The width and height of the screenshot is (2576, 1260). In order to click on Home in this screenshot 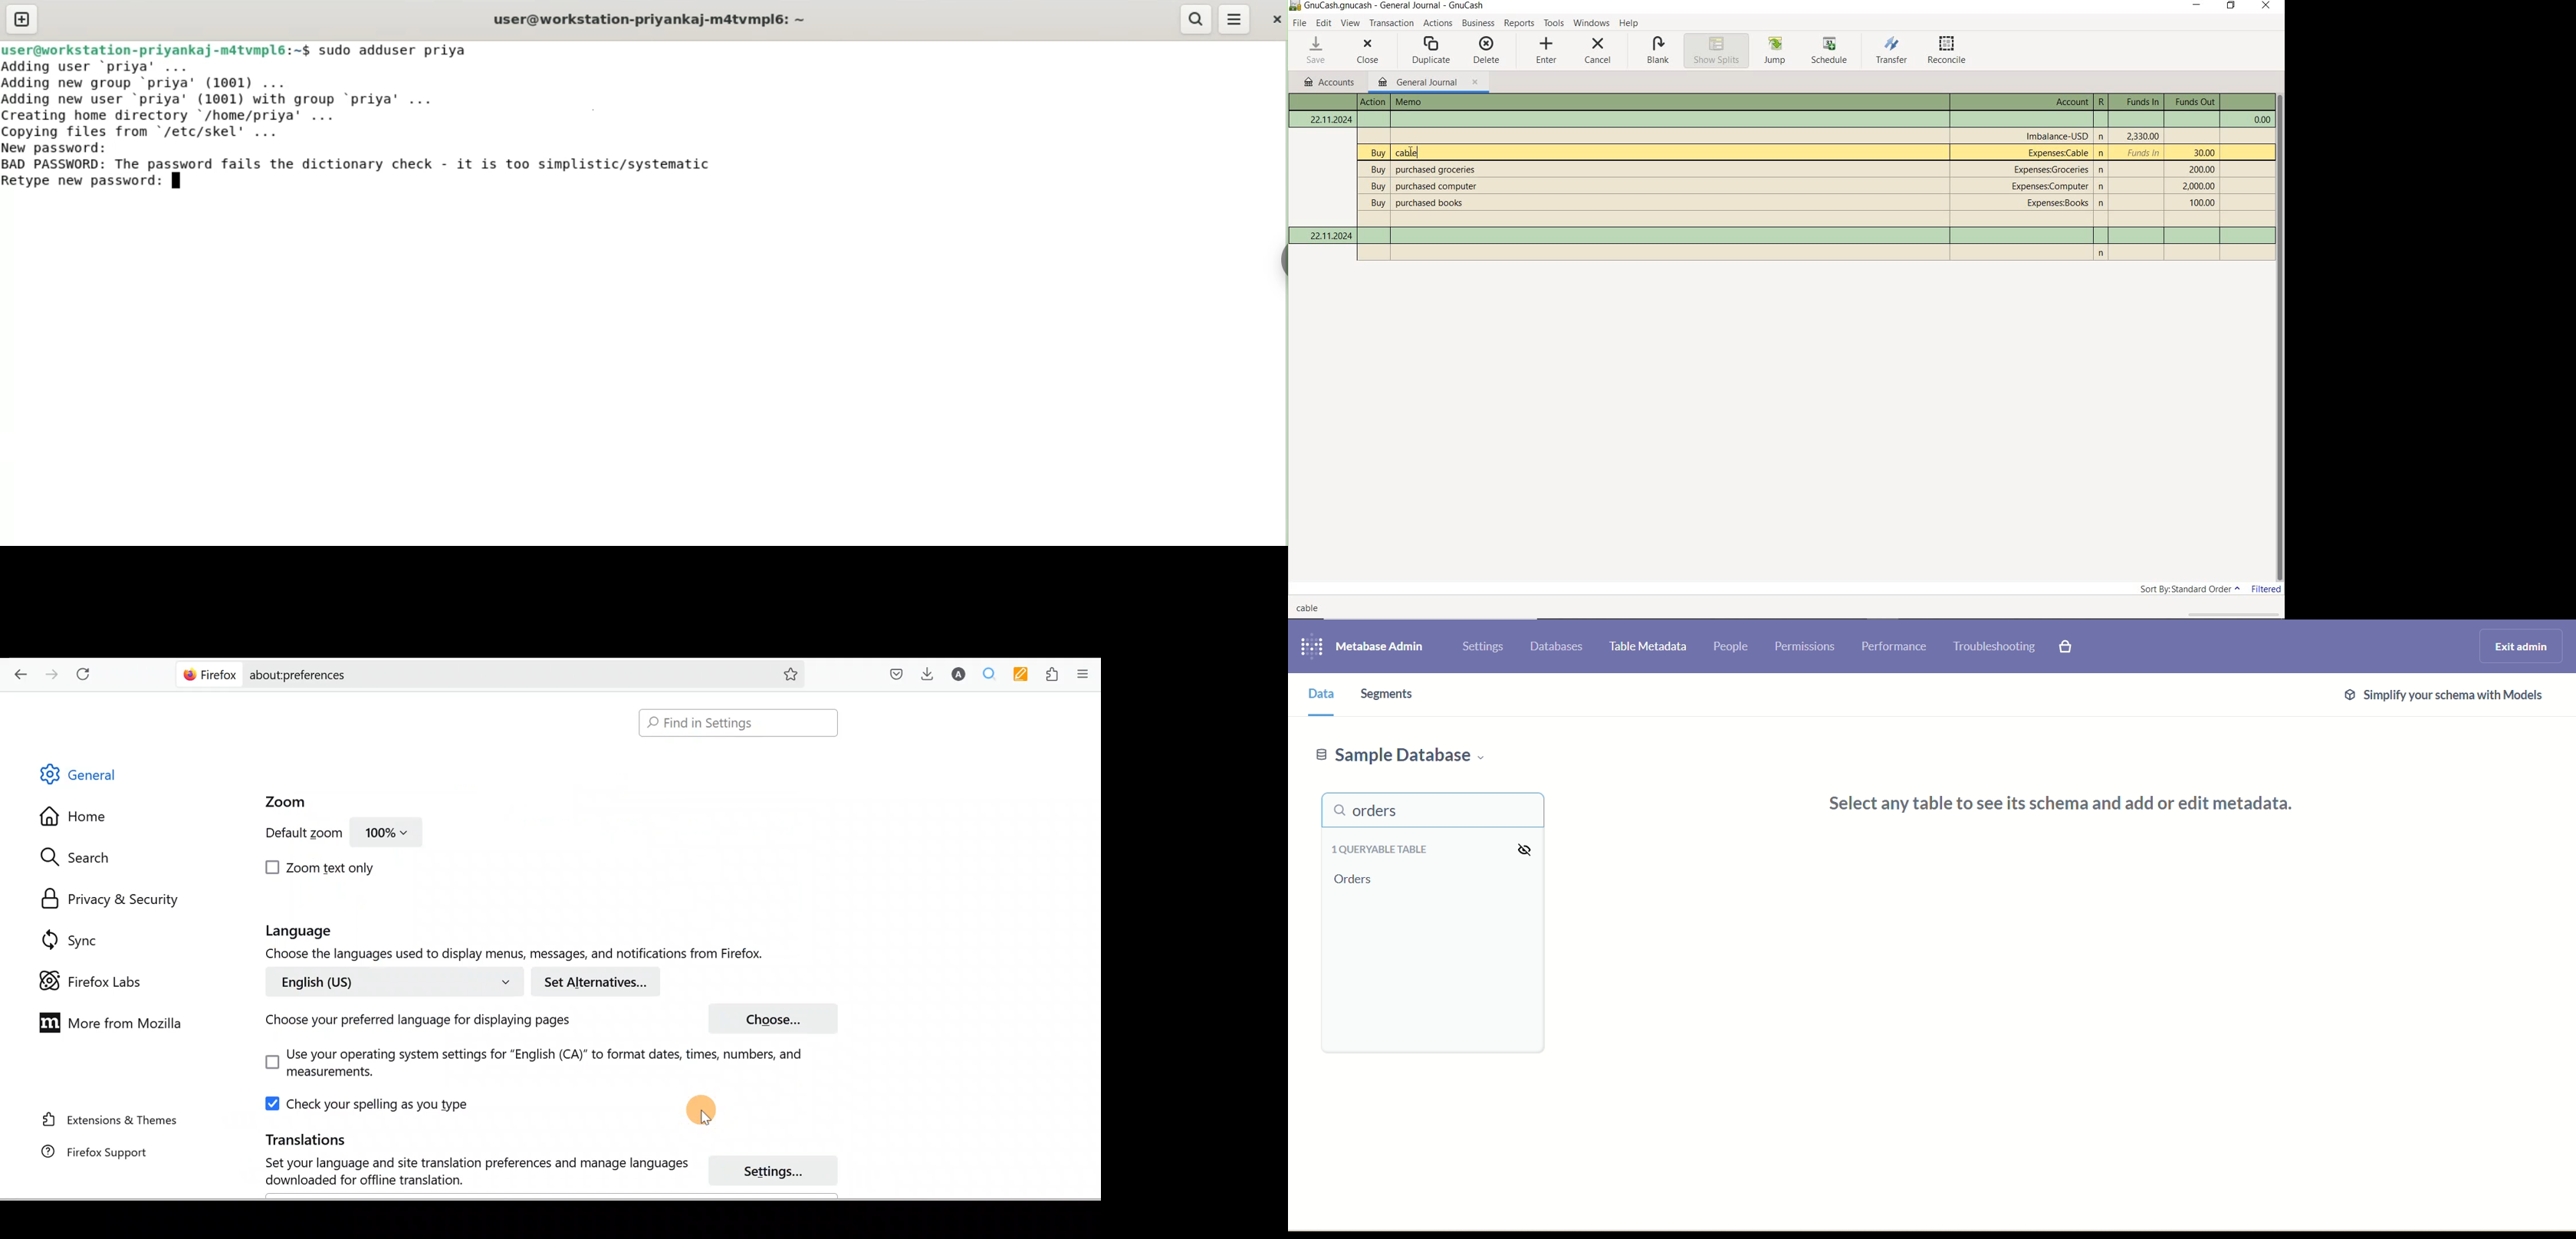, I will do `click(82, 819)`.